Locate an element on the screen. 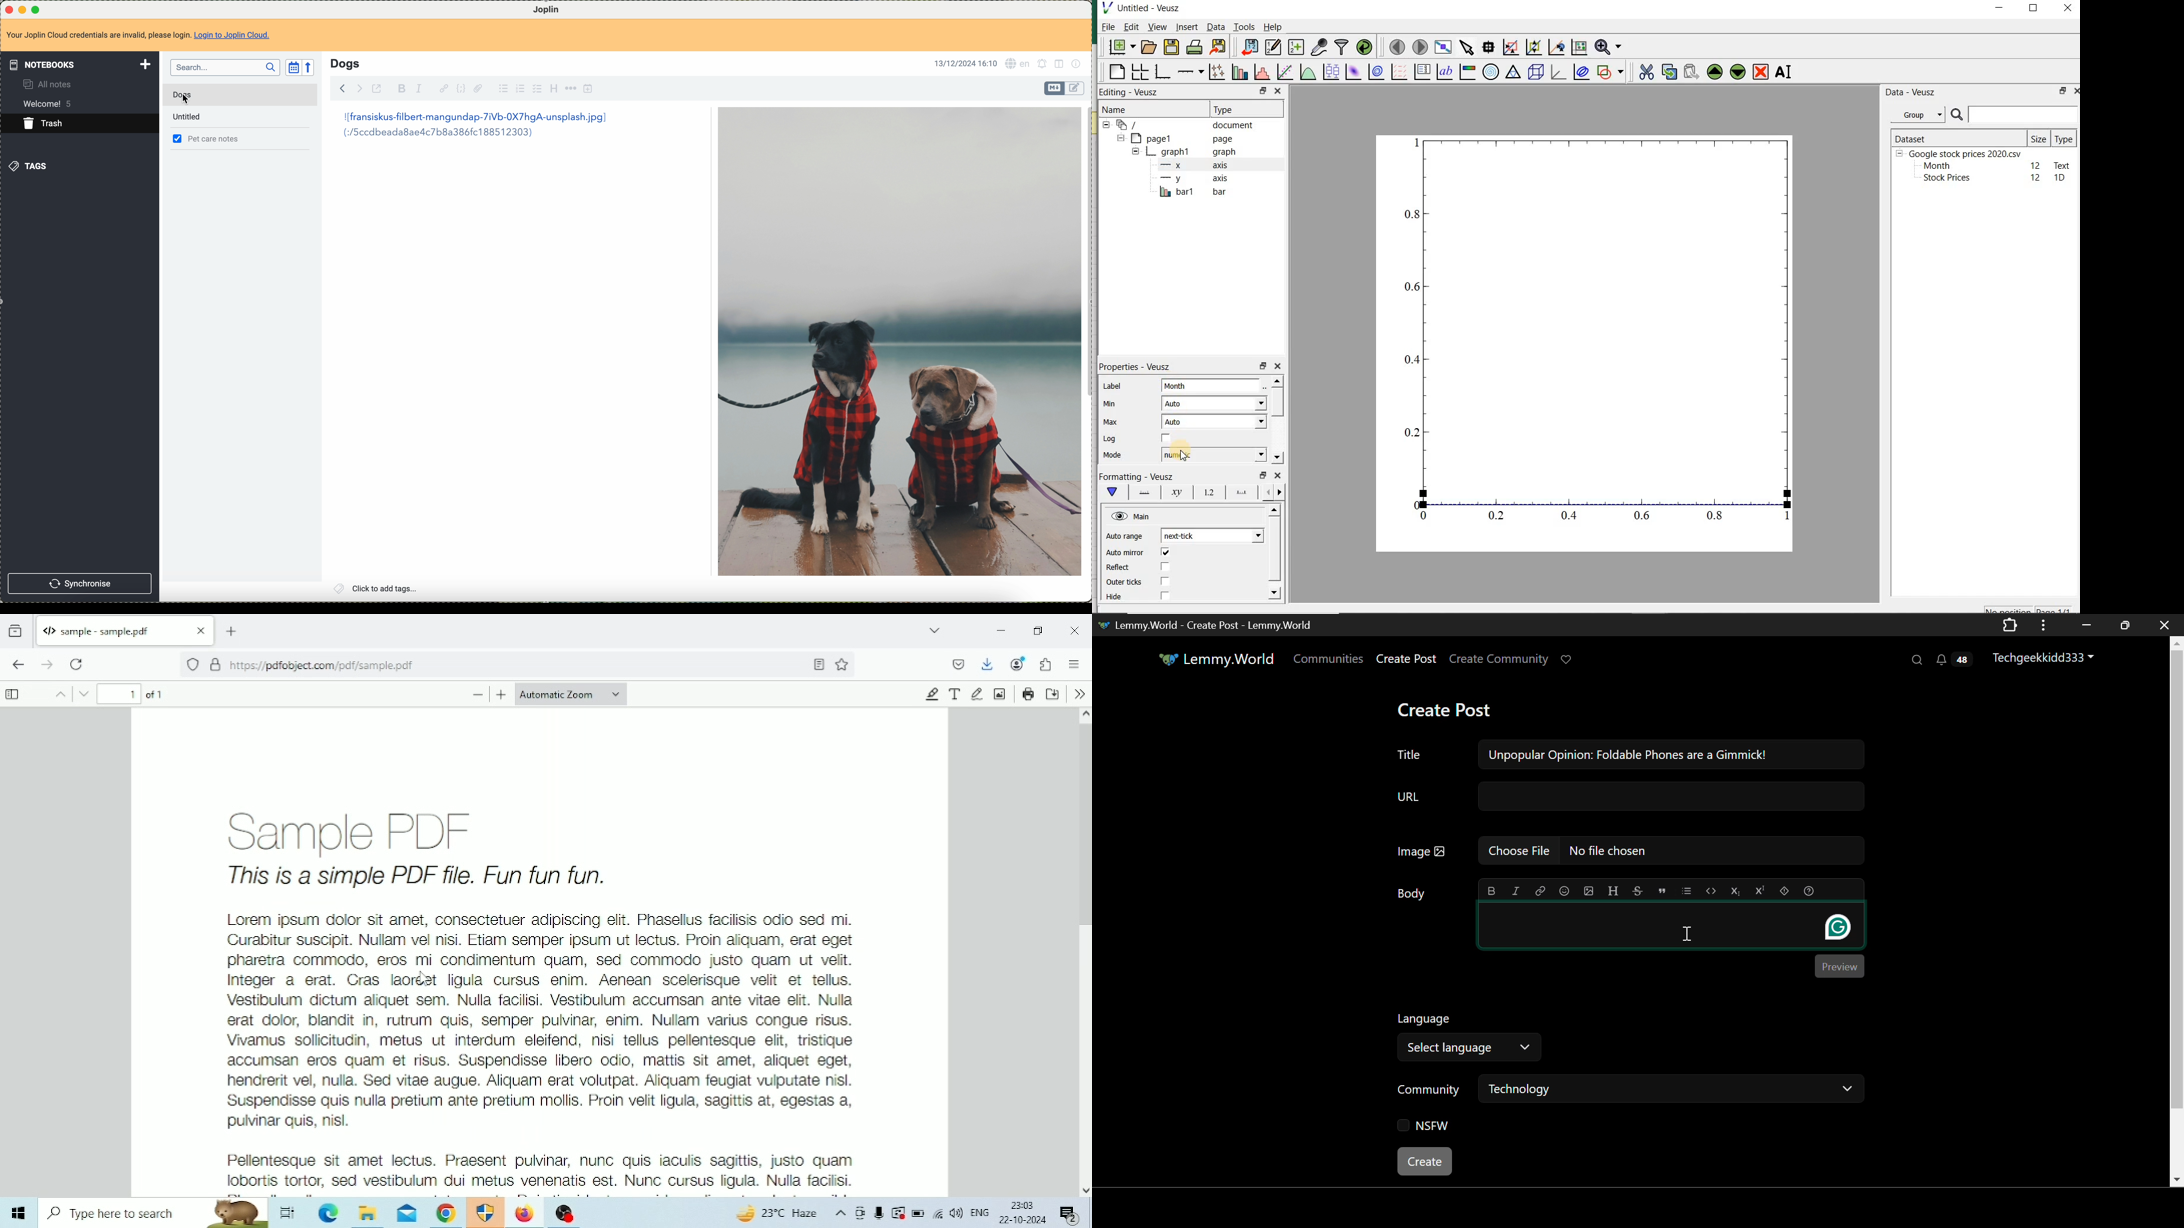 This screenshot has width=2184, height=1232. insert time is located at coordinates (588, 89).